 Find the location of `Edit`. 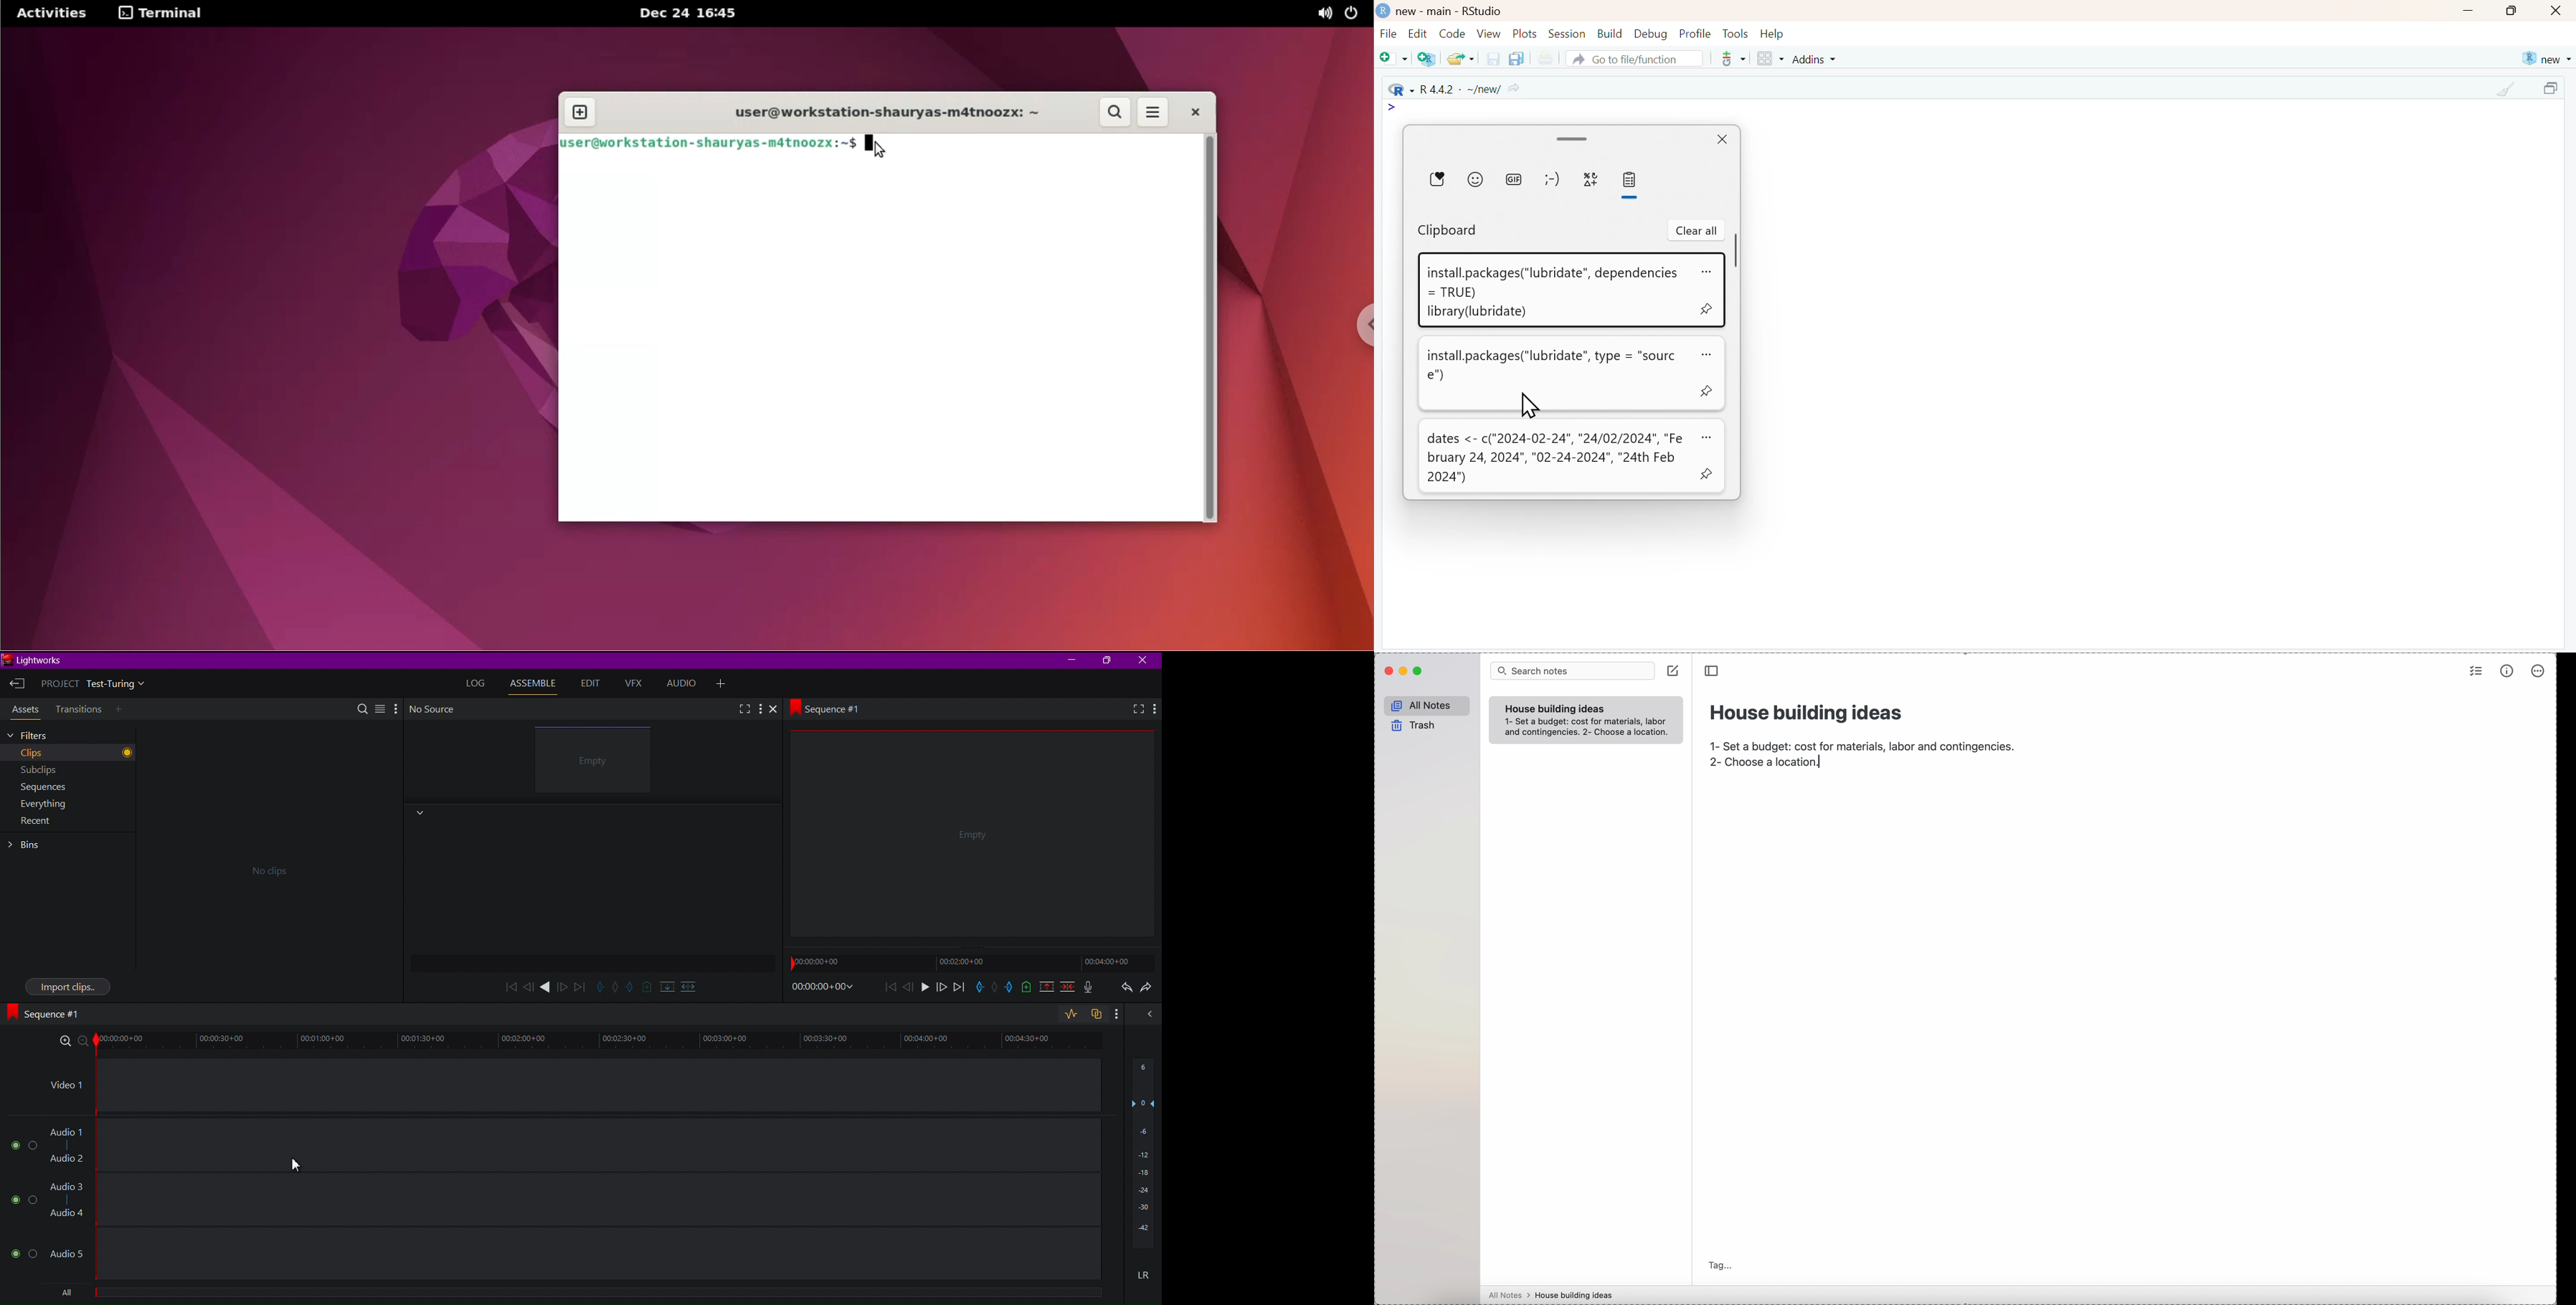

Edit is located at coordinates (590, 684).